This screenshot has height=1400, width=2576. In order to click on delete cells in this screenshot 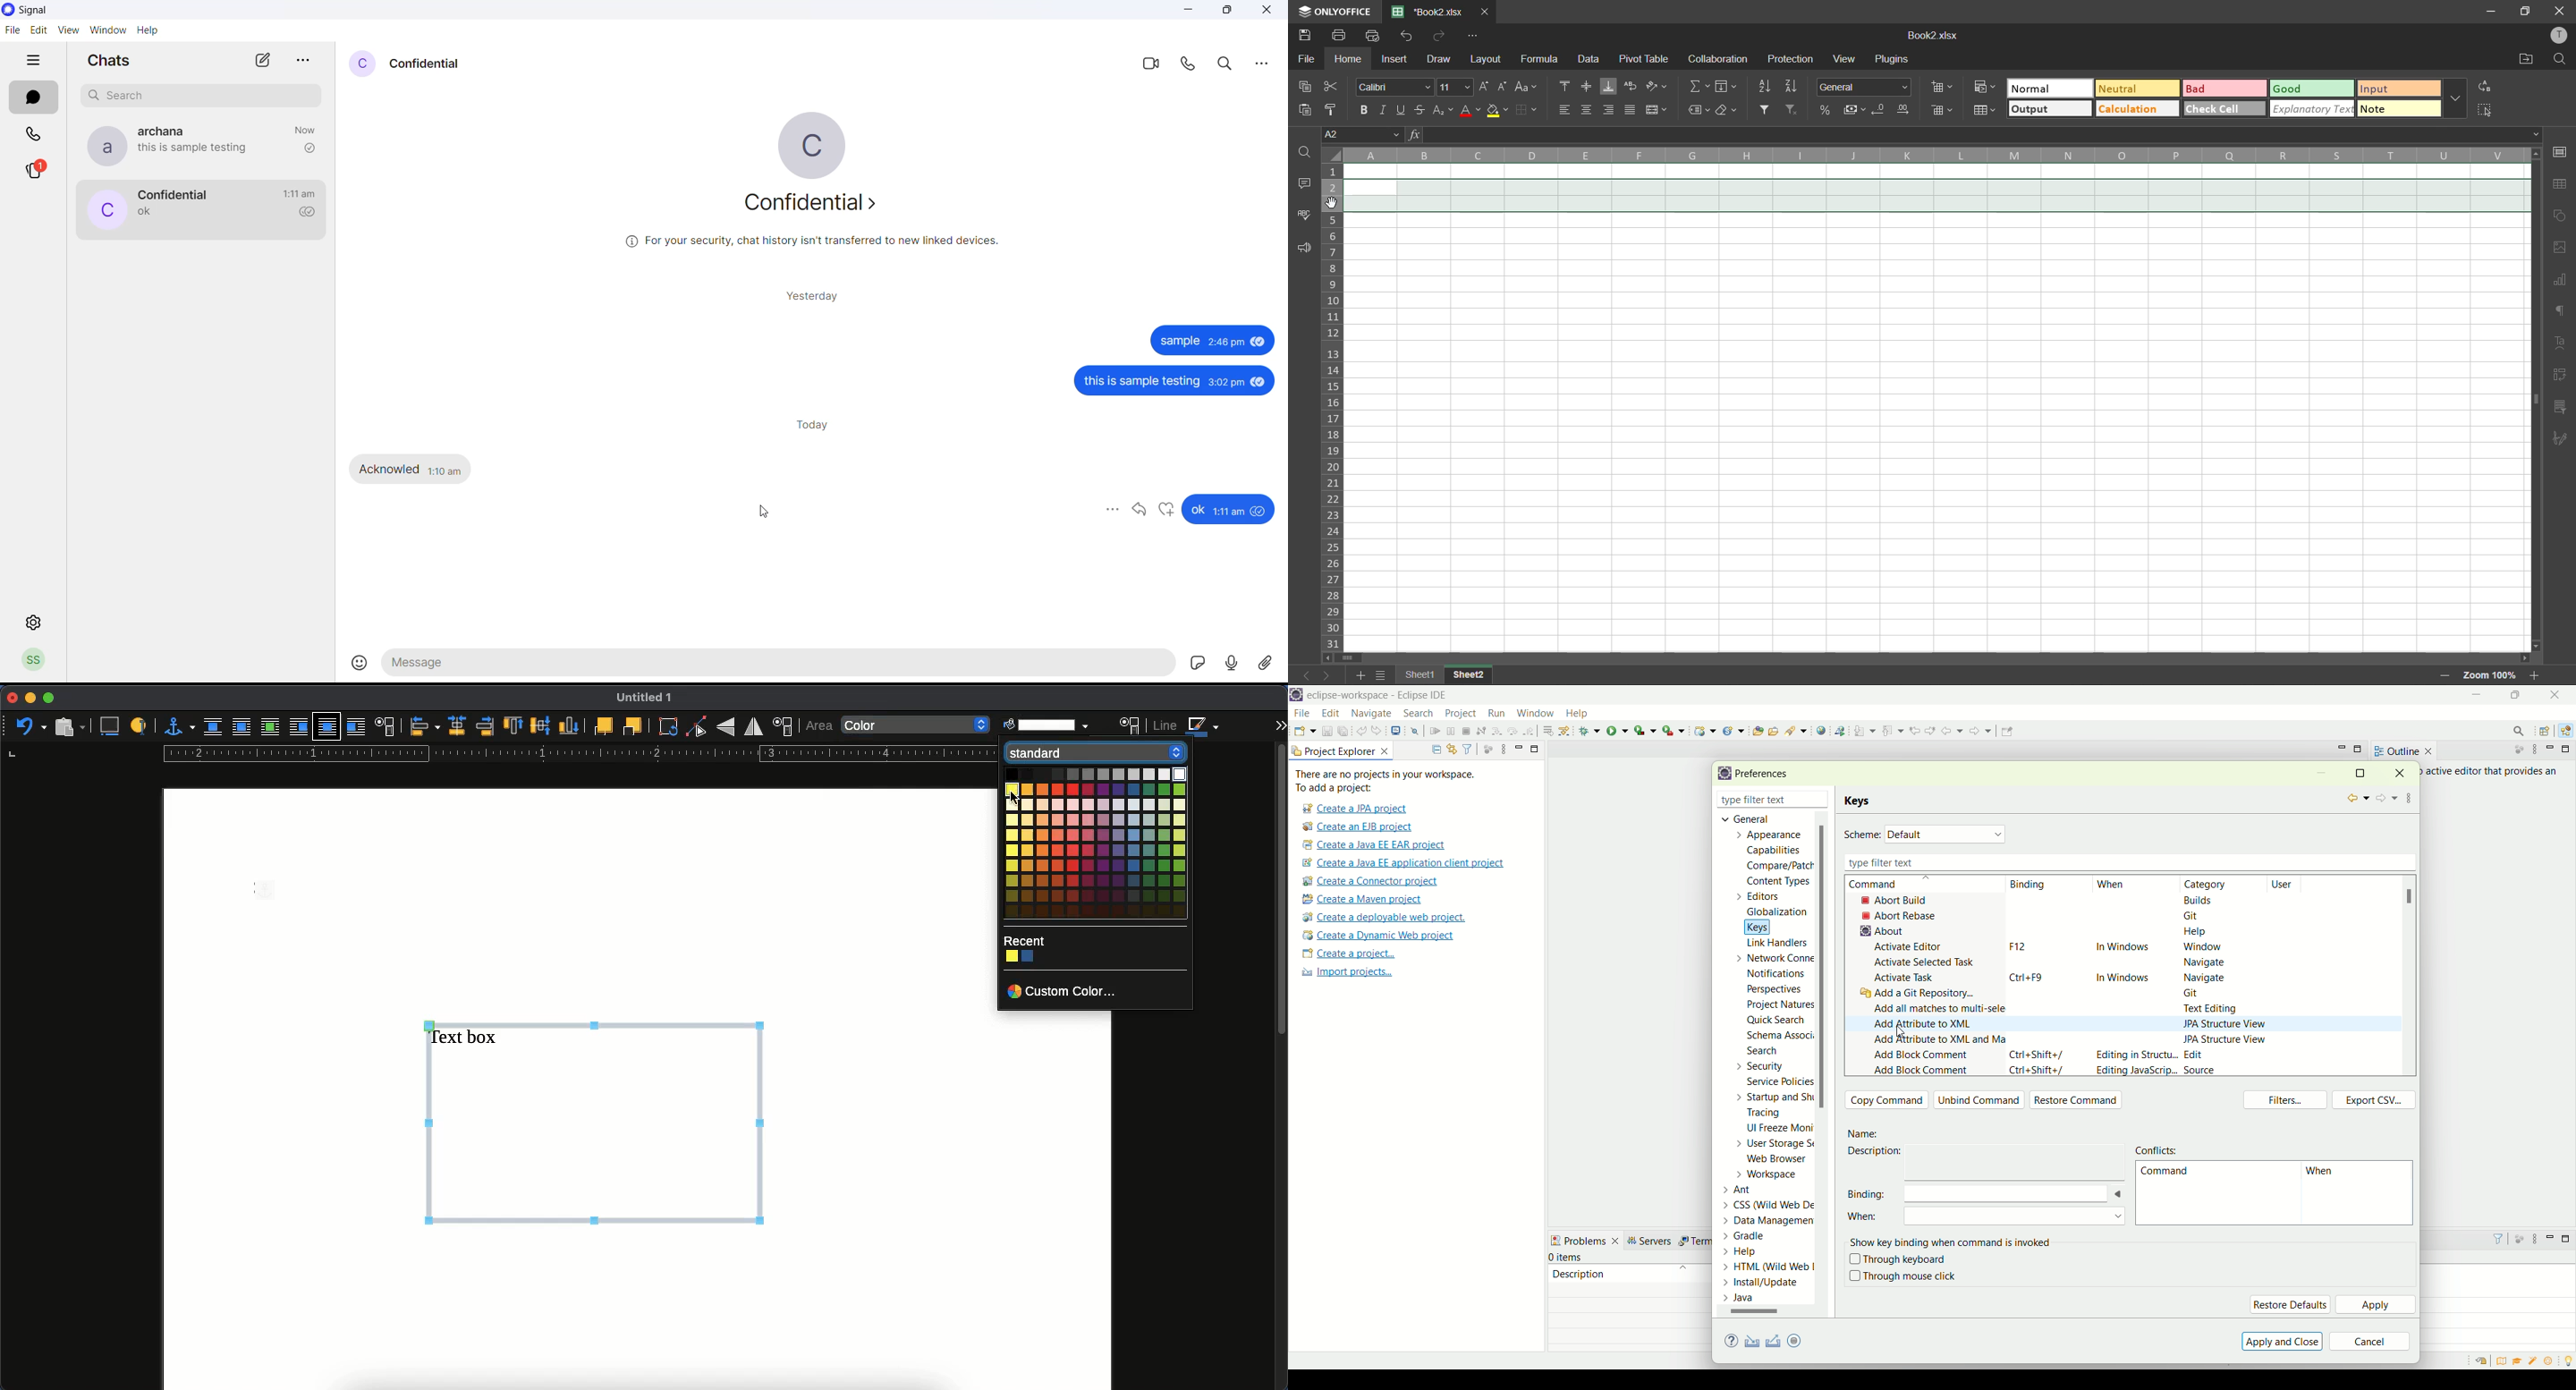, I will do `click(1943, 111)`.